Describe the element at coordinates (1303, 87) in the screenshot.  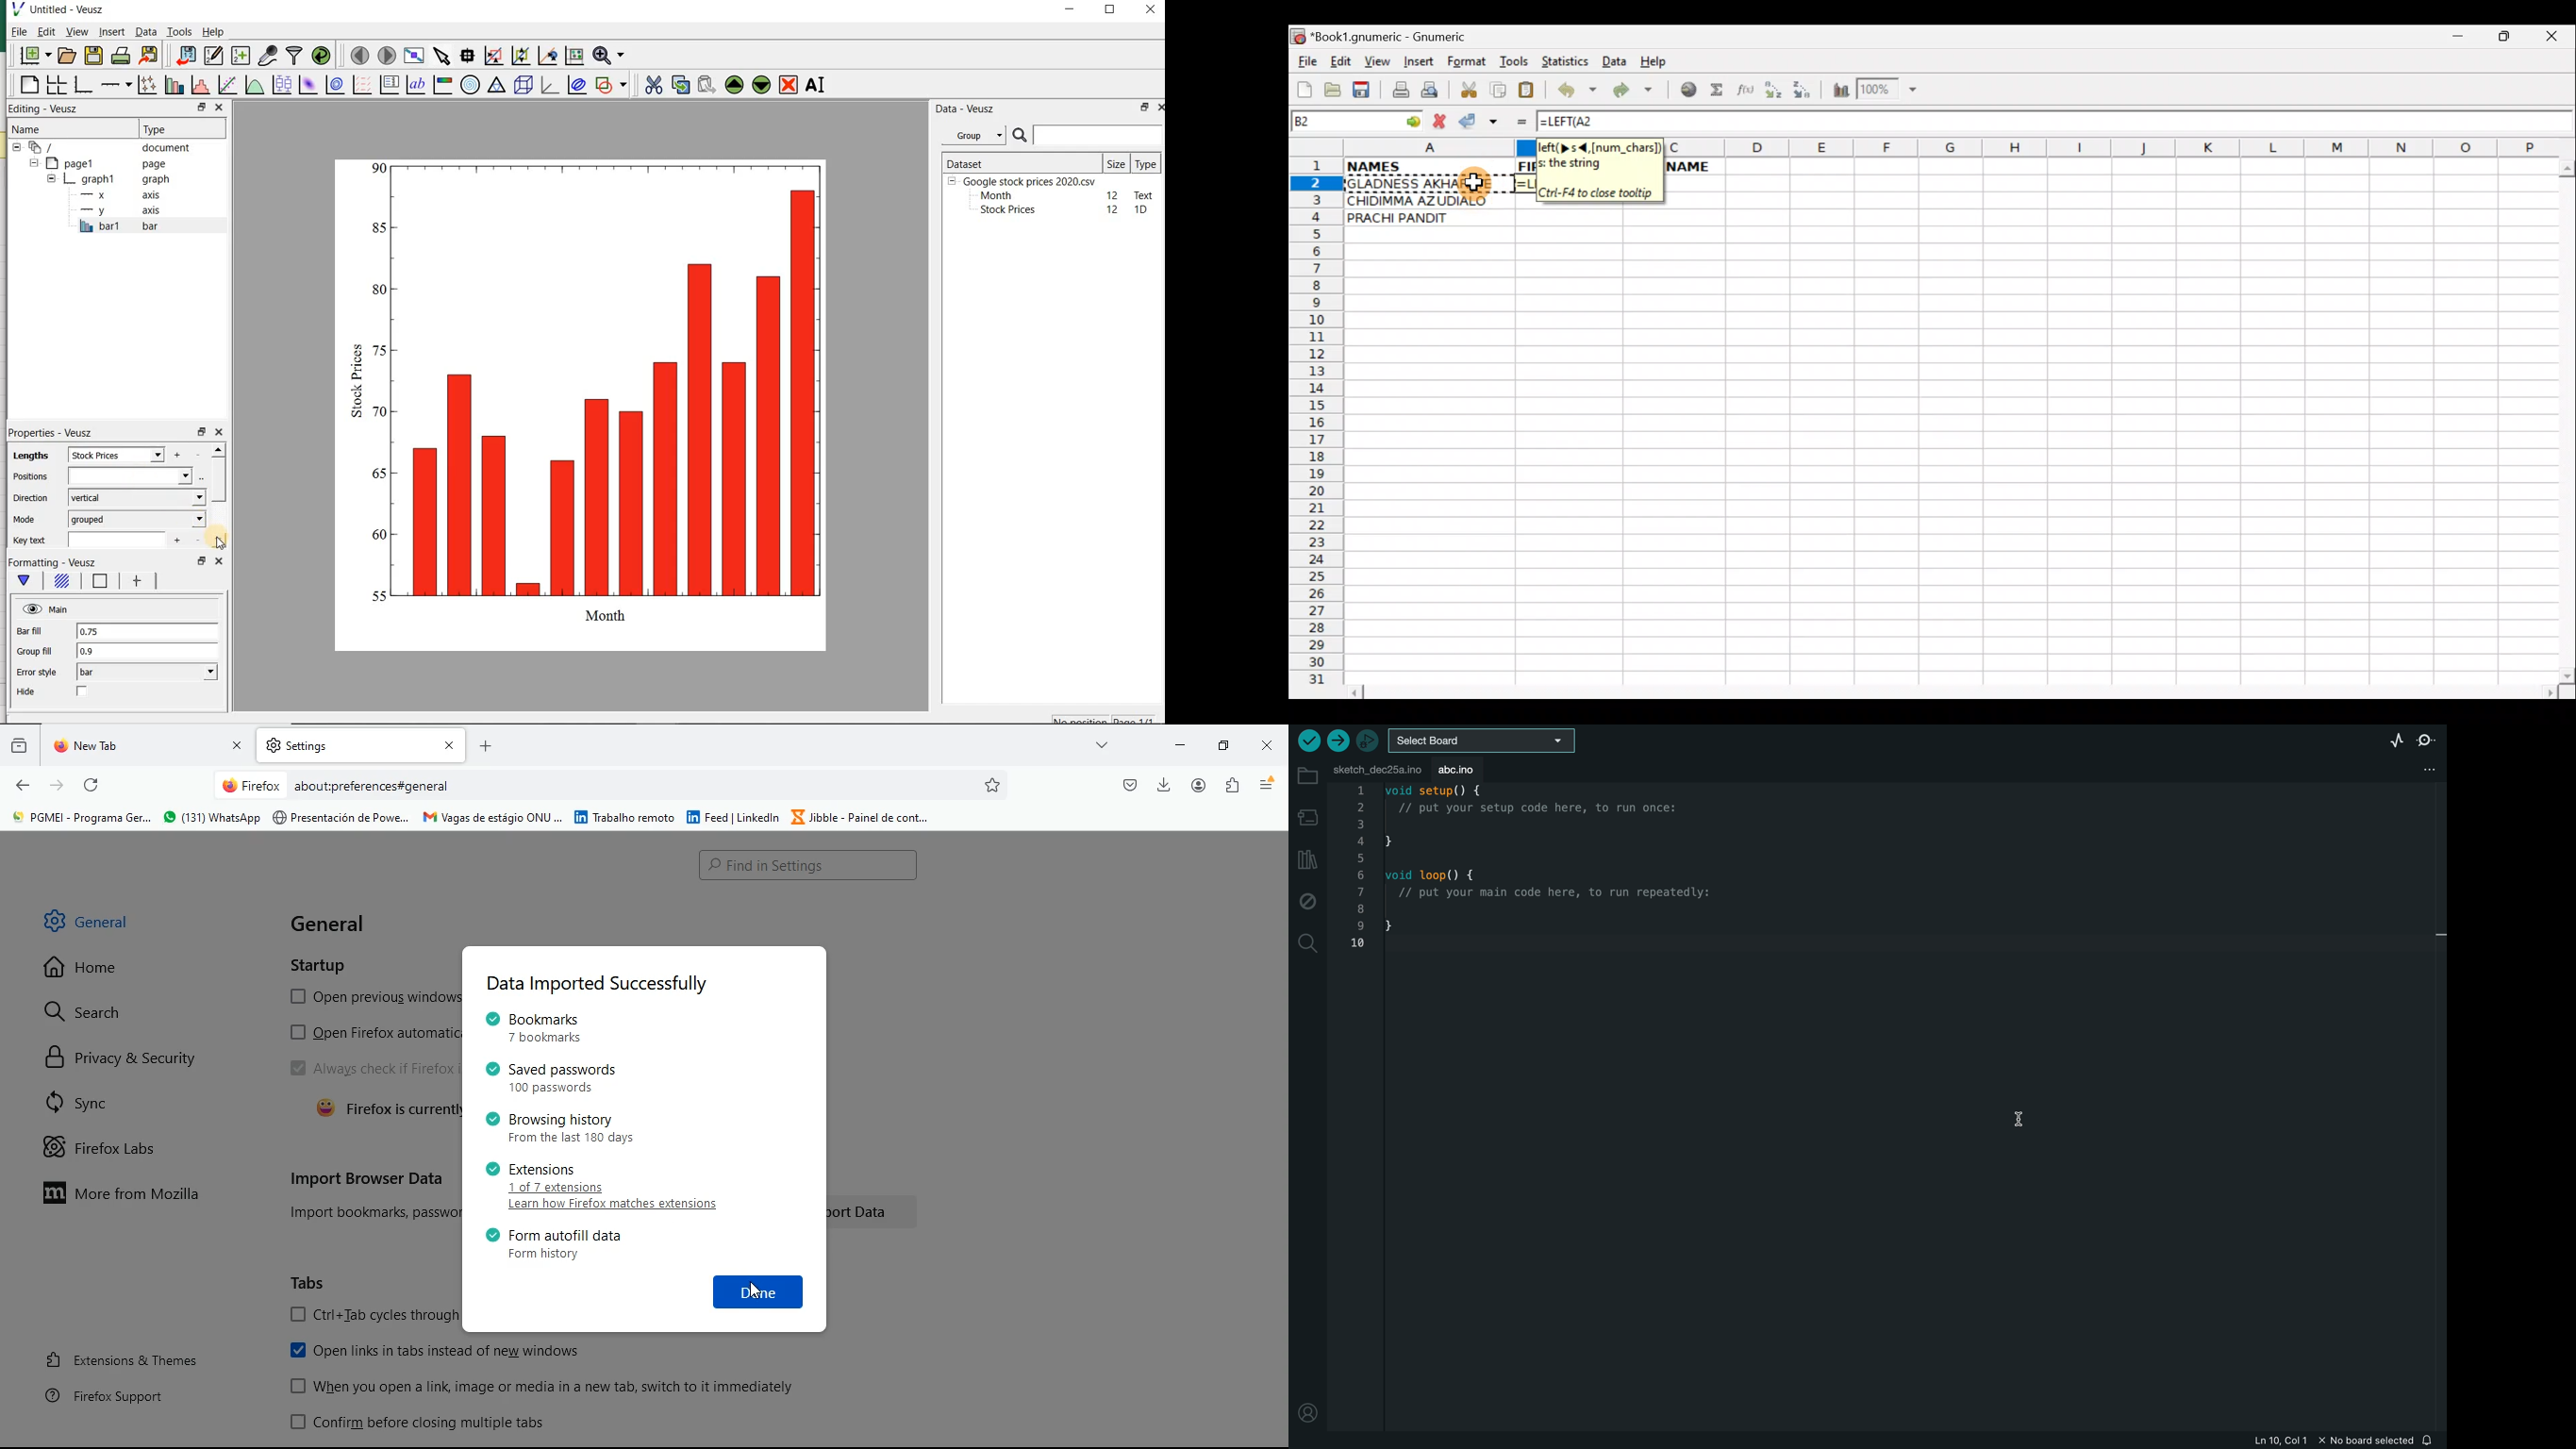
I see `Create new workbook` at that location.